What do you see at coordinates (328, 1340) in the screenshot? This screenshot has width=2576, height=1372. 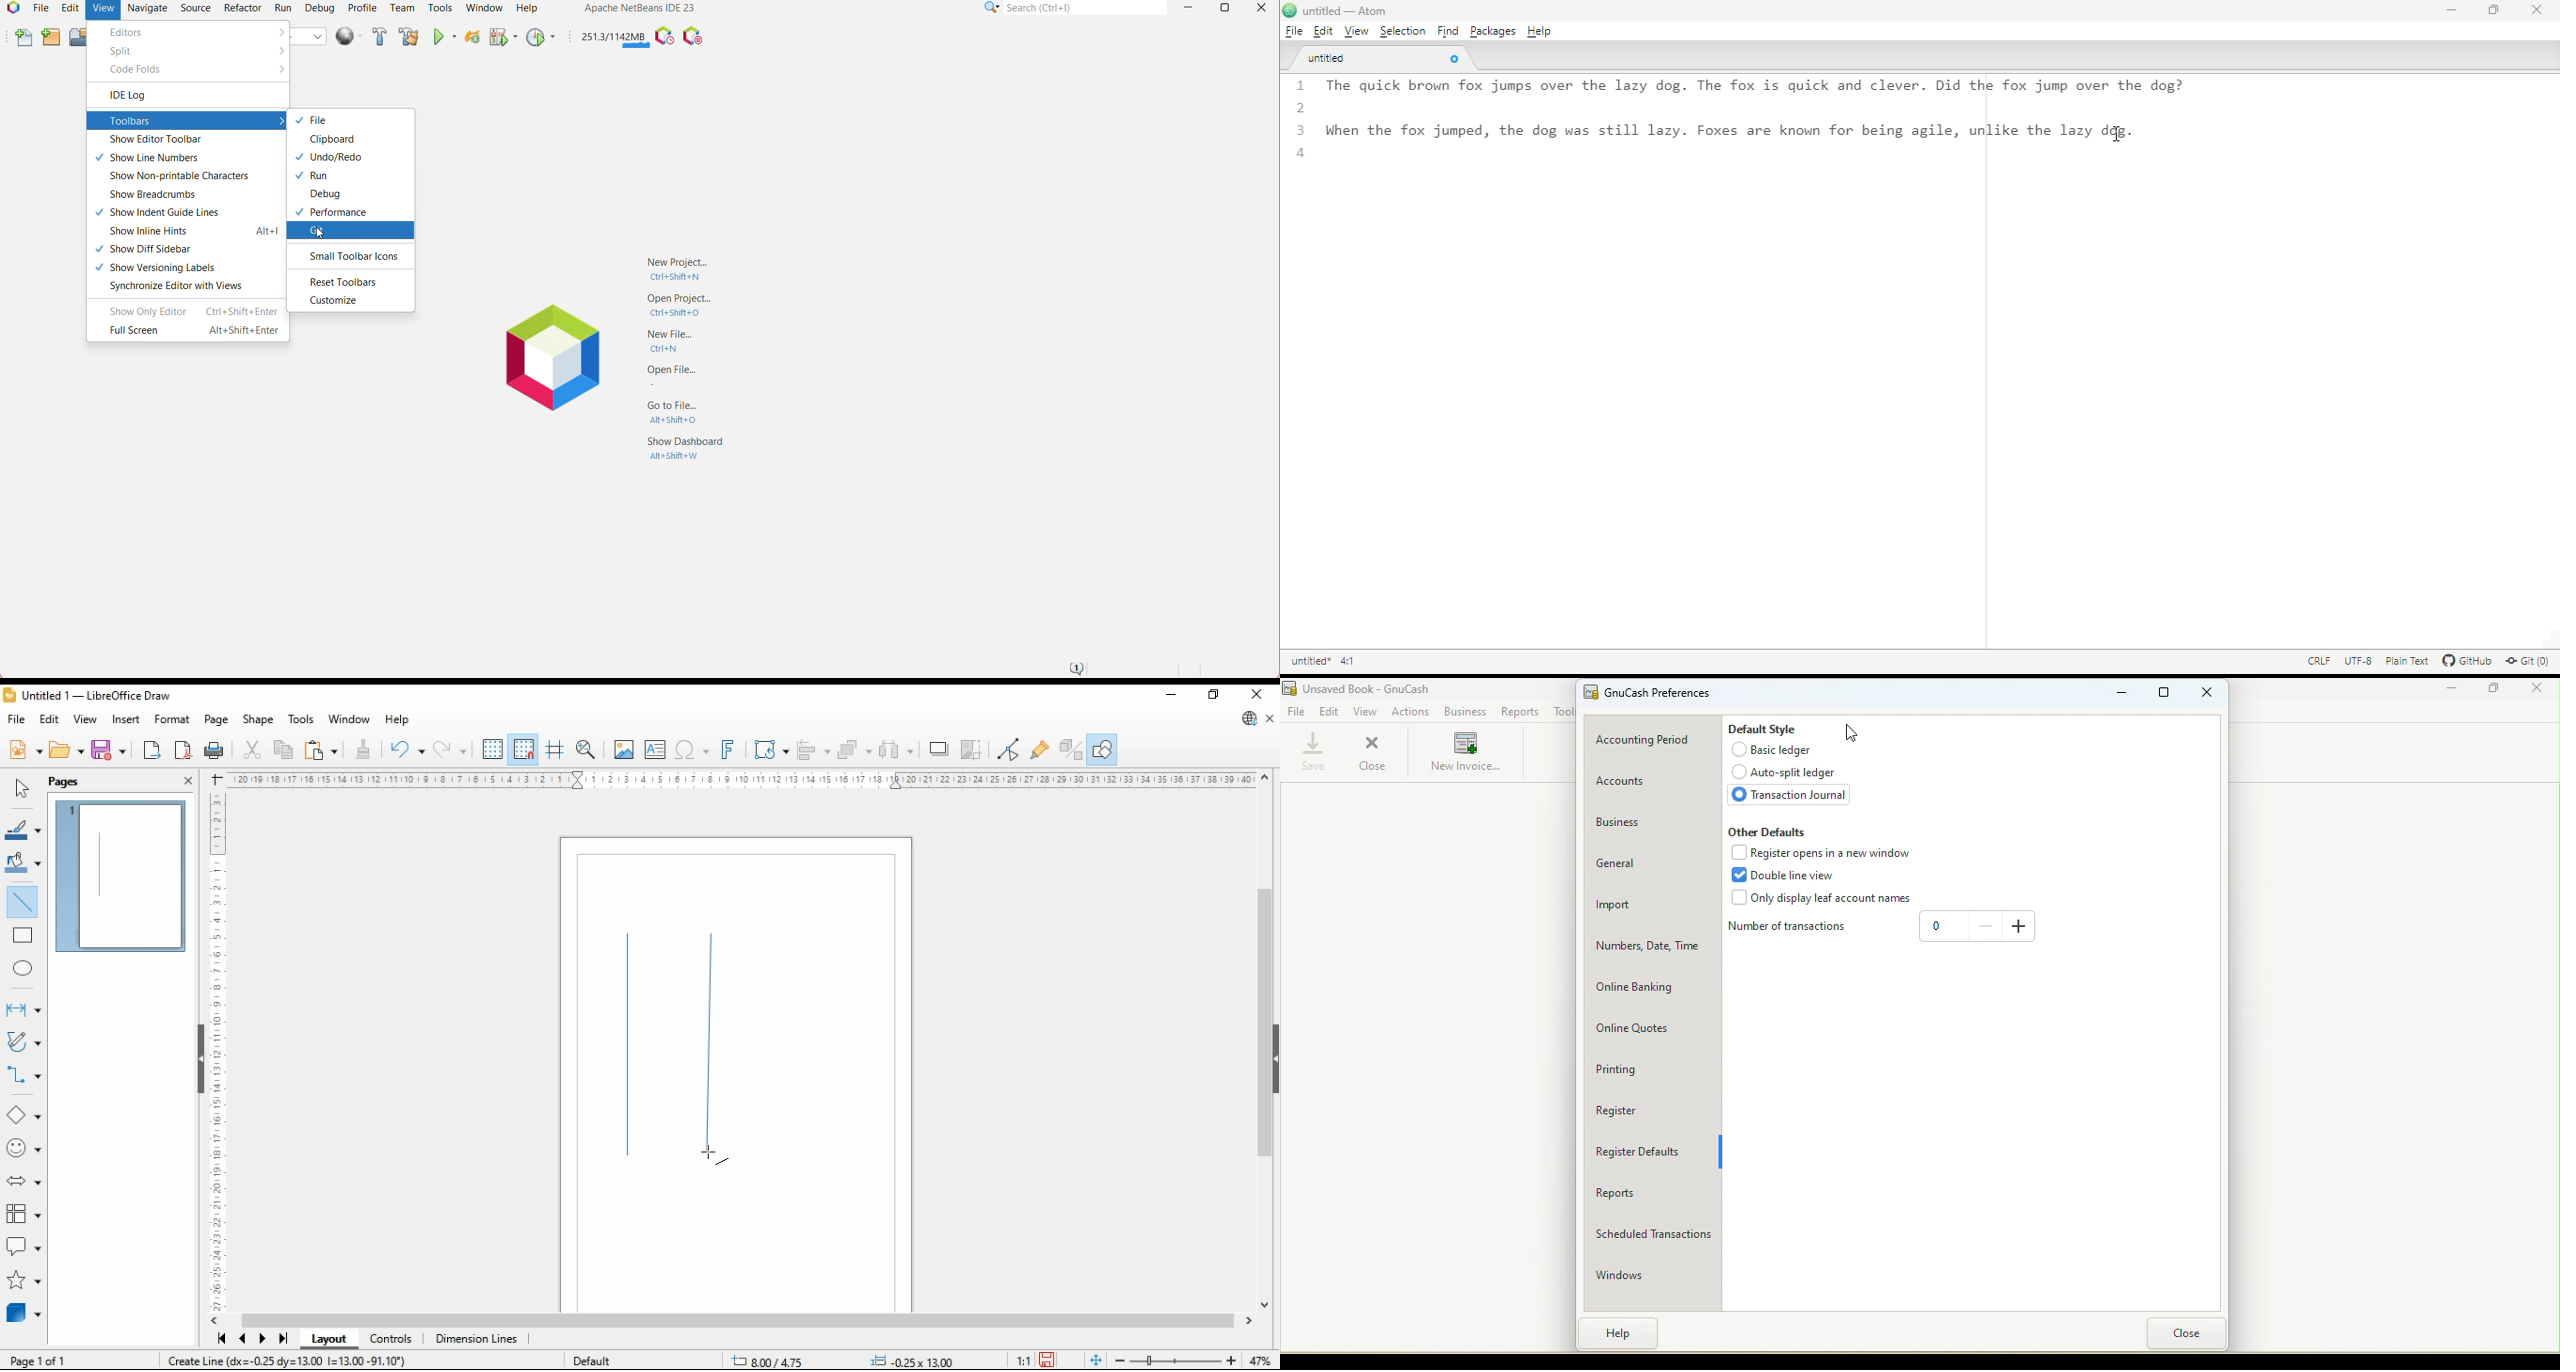 I see `layout` at bounding box center [328, 1340].